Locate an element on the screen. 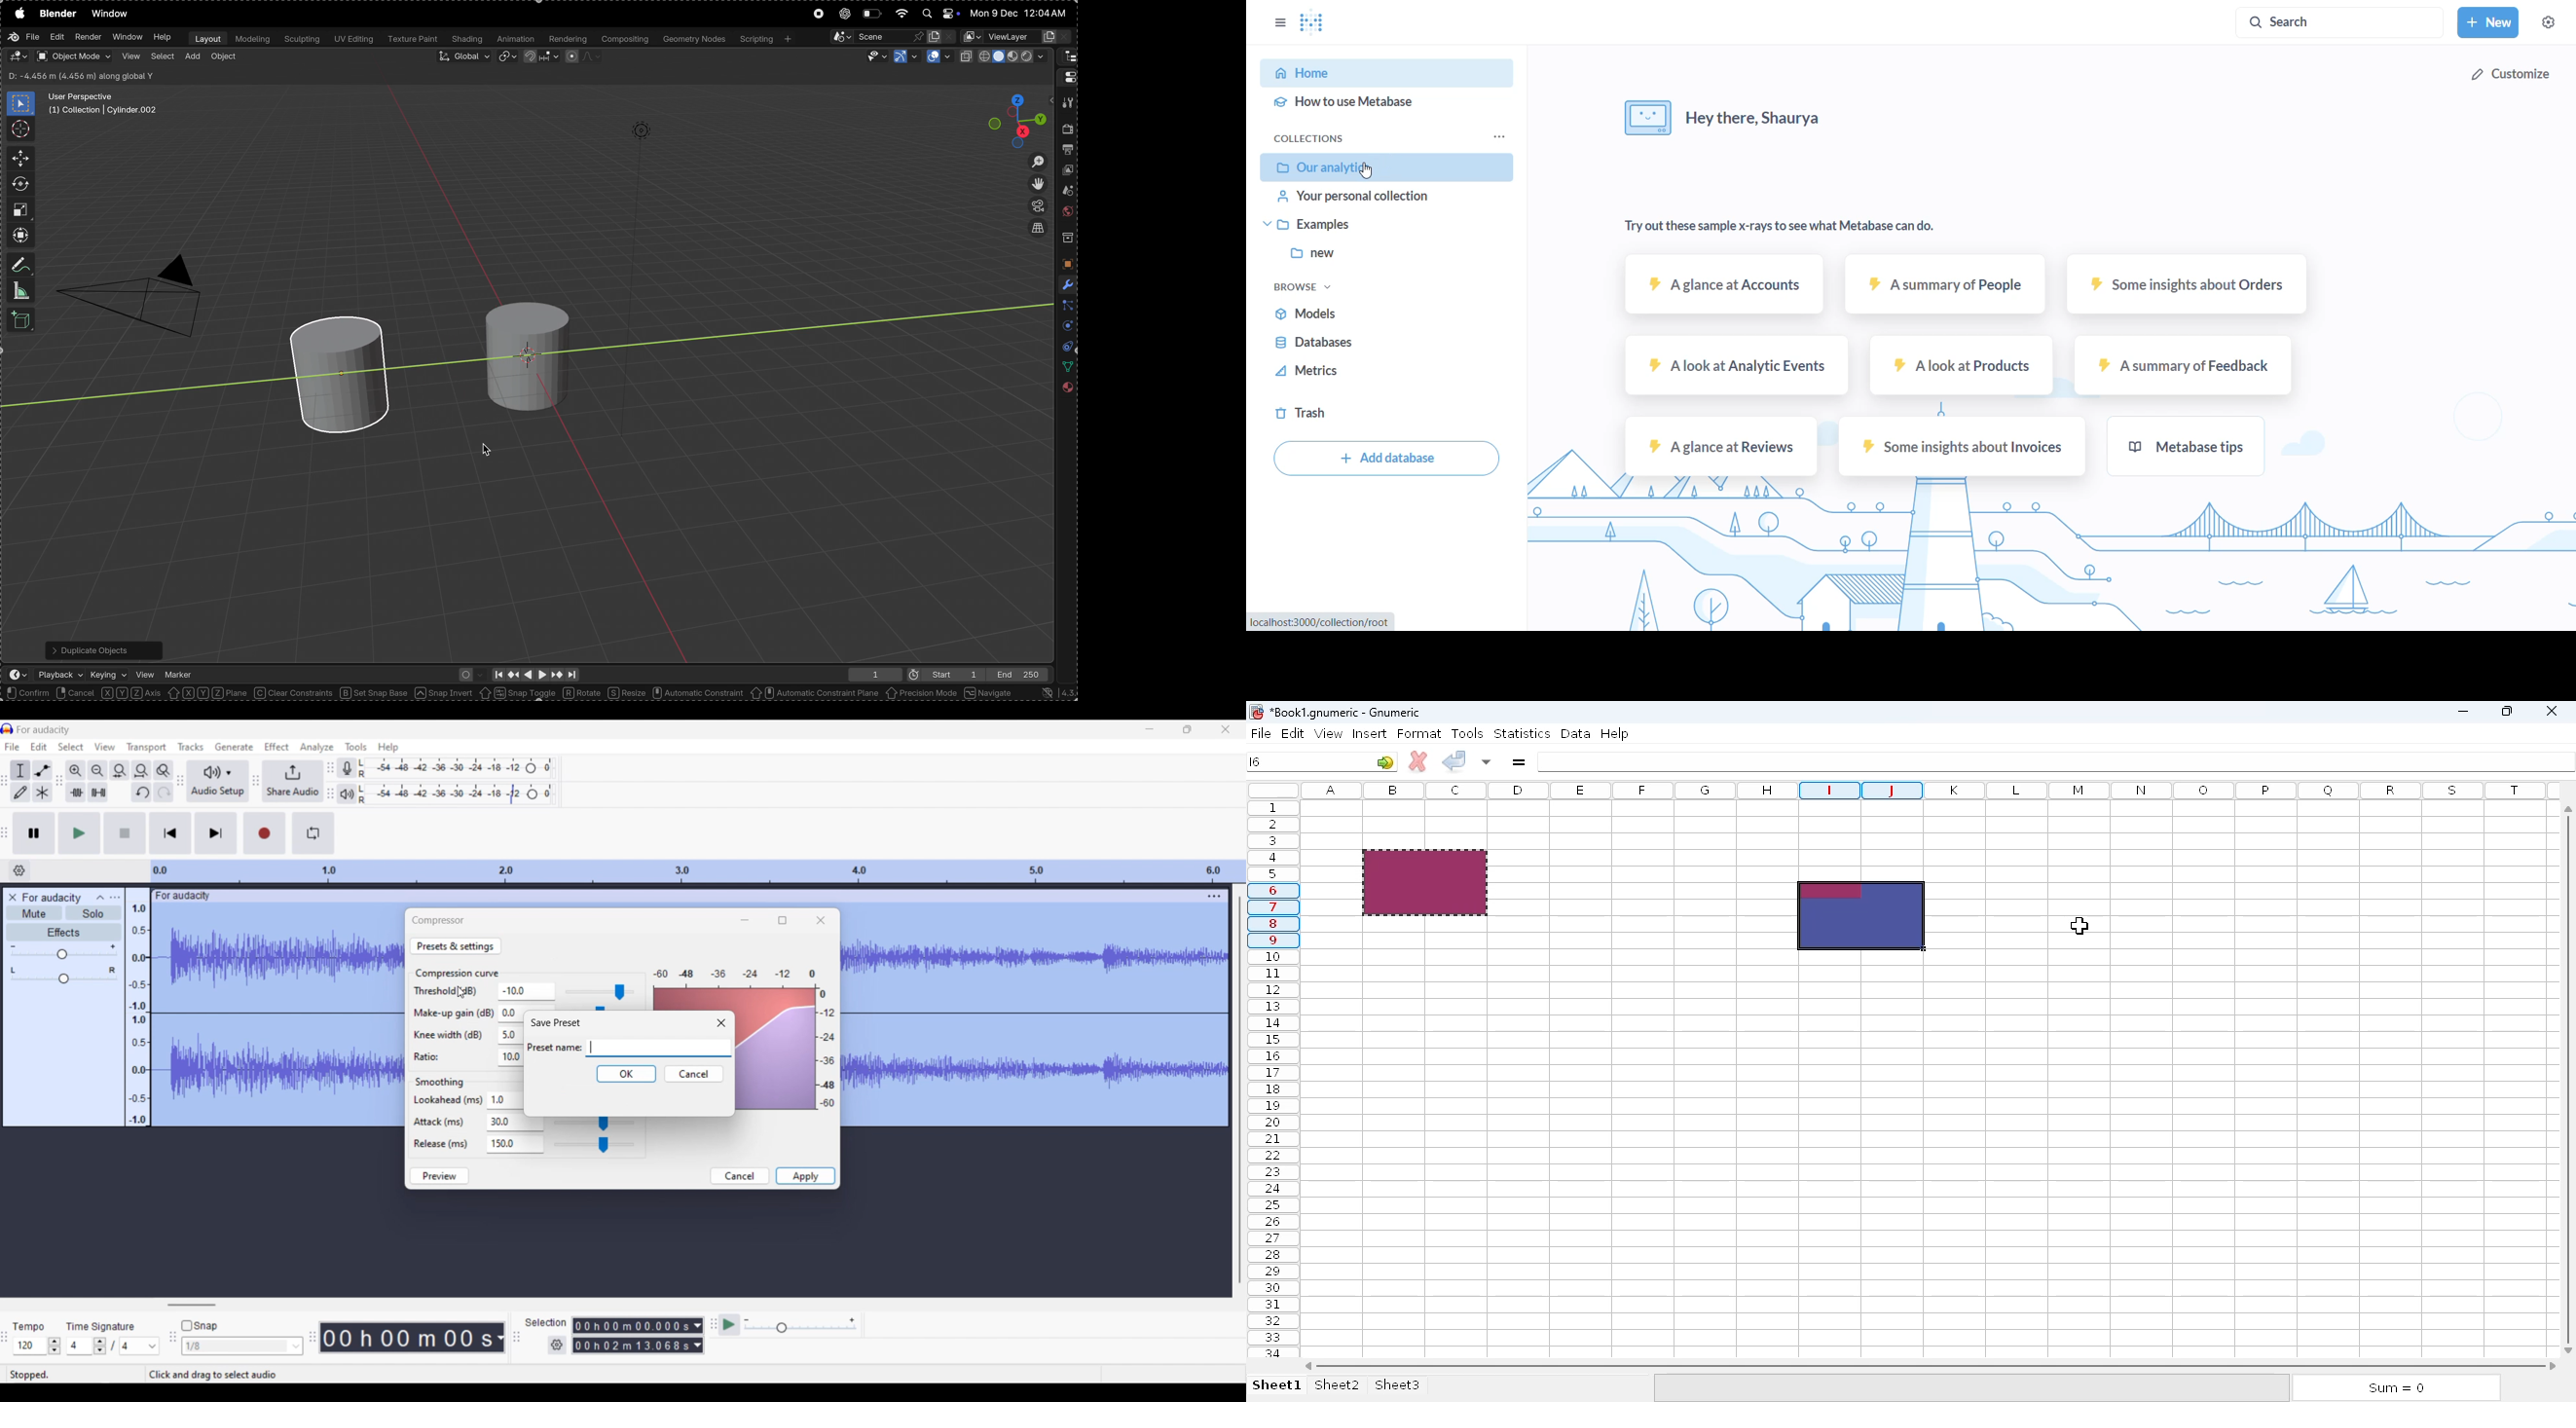 This screenshot has width=2576, height=1428. horizontal scroll bar is located at coordinates (1931, 1365).